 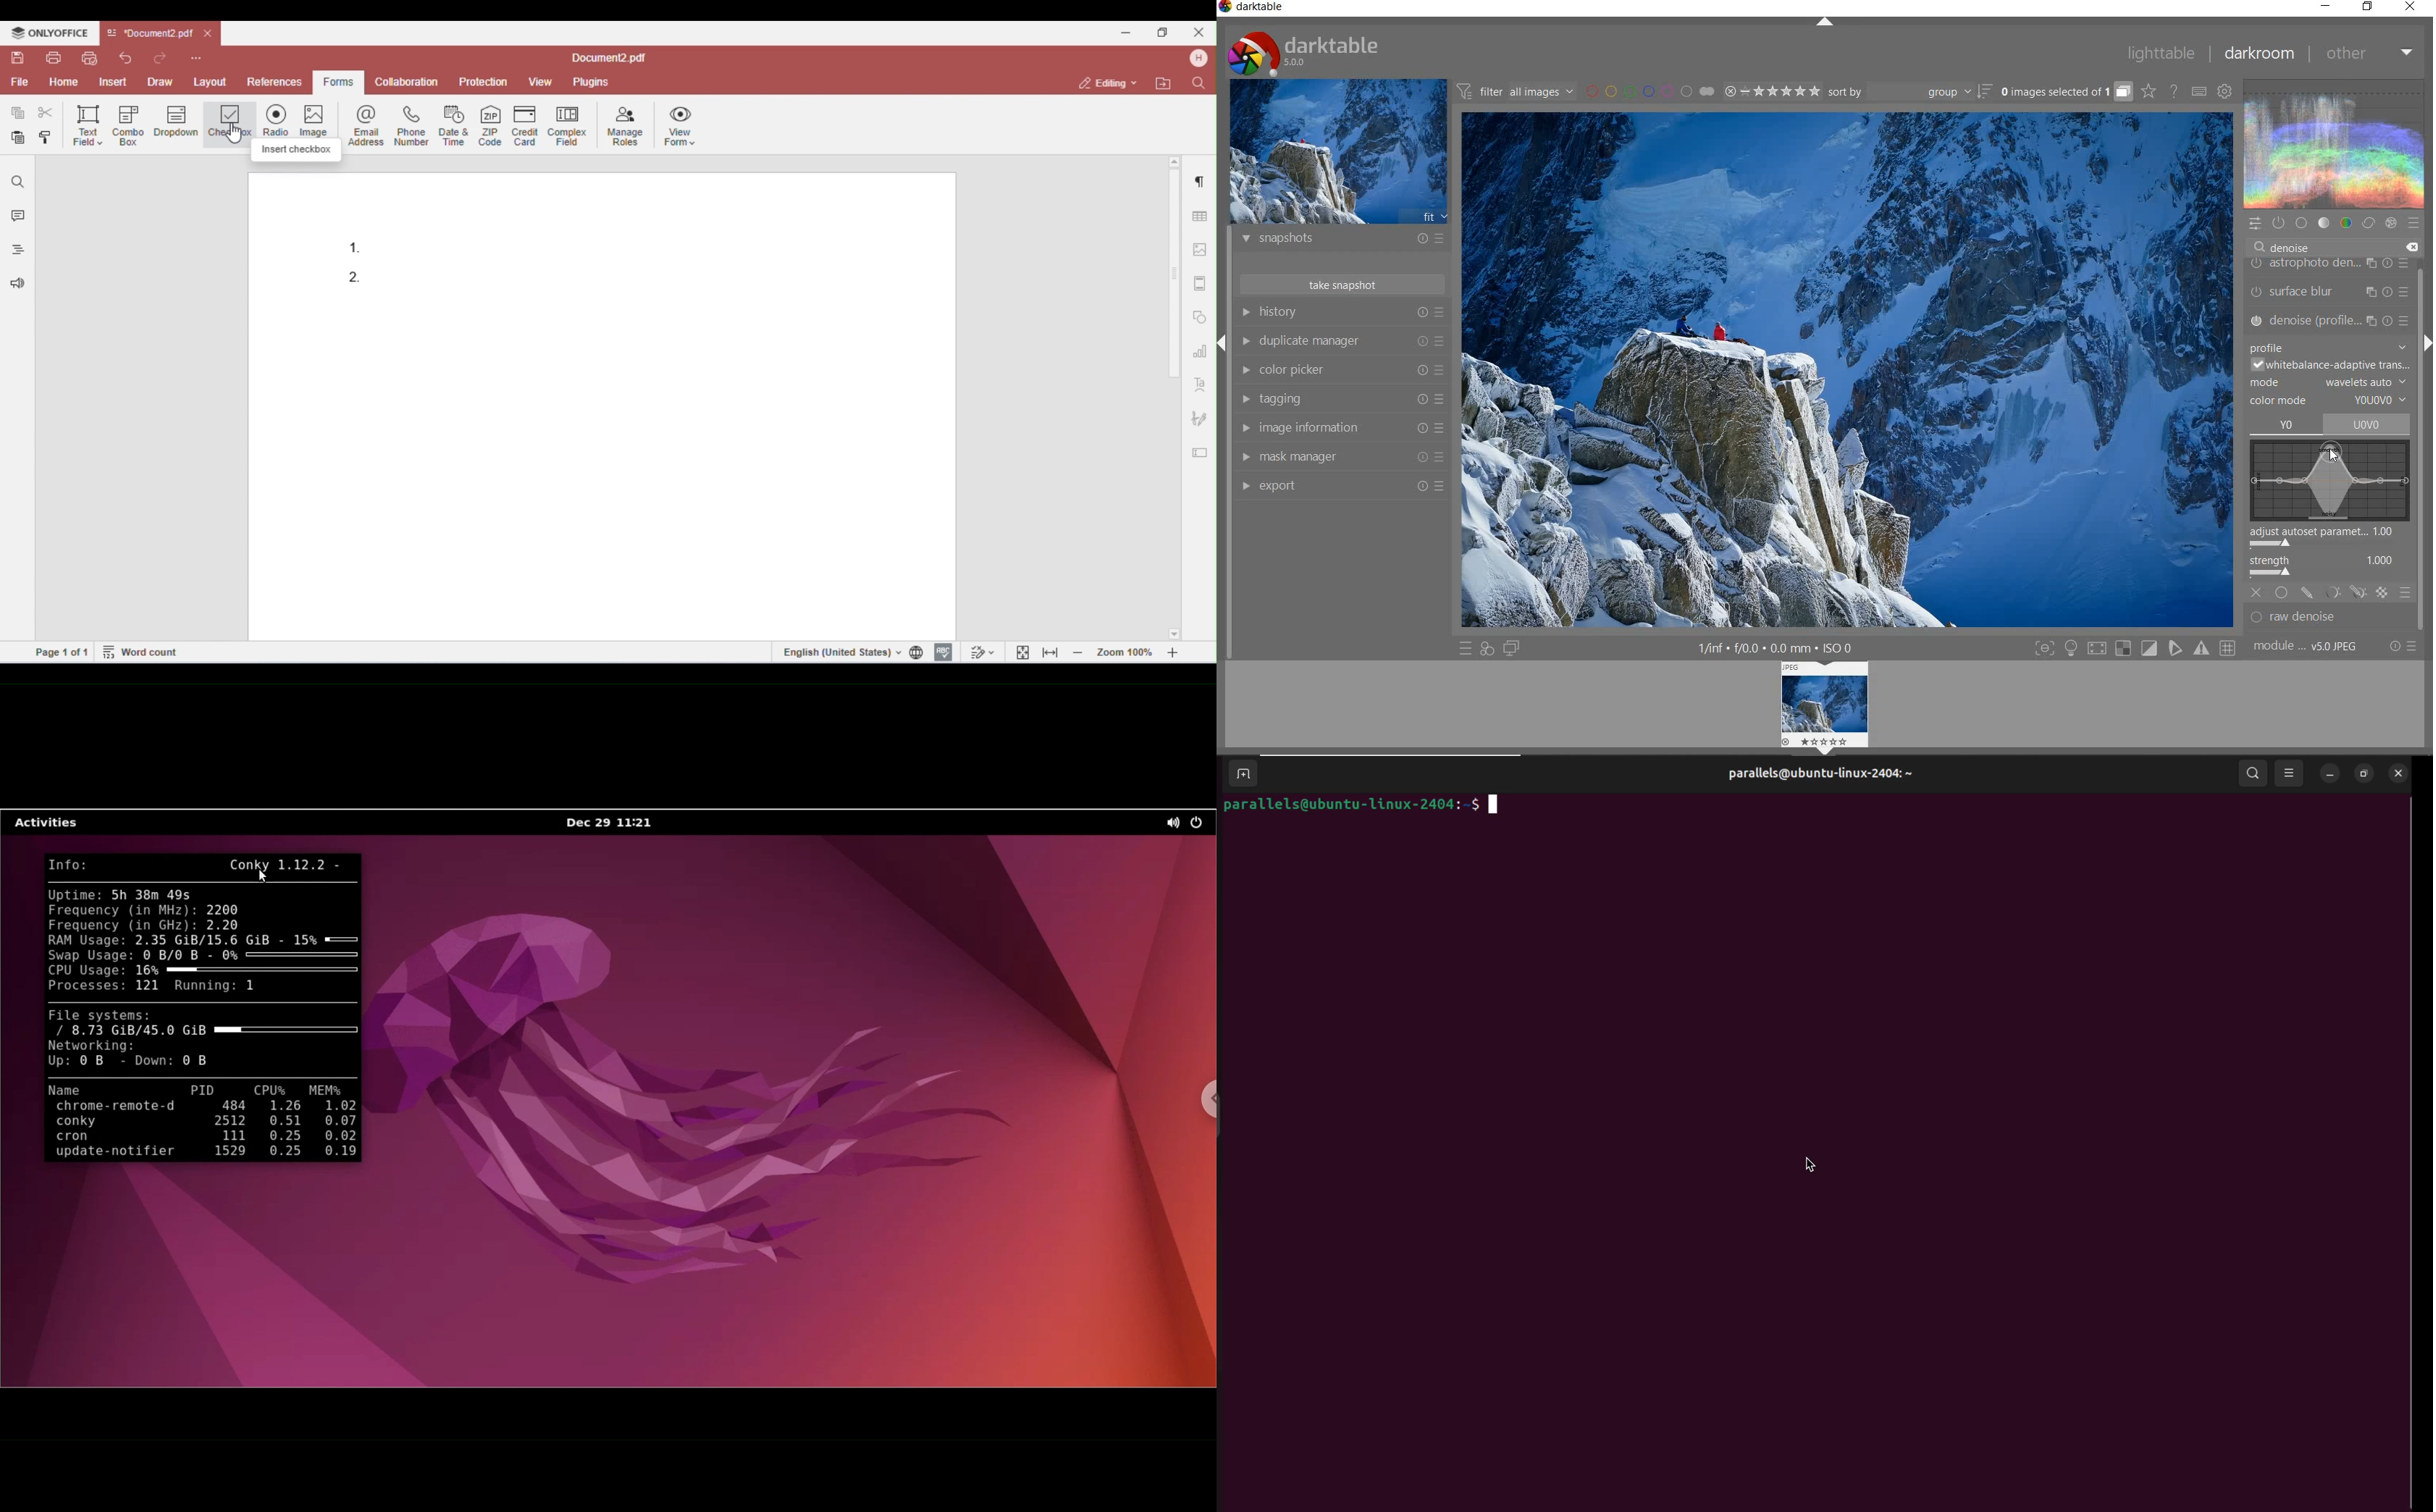 I want to click on show only active modules, so click(x=2277, y=223).